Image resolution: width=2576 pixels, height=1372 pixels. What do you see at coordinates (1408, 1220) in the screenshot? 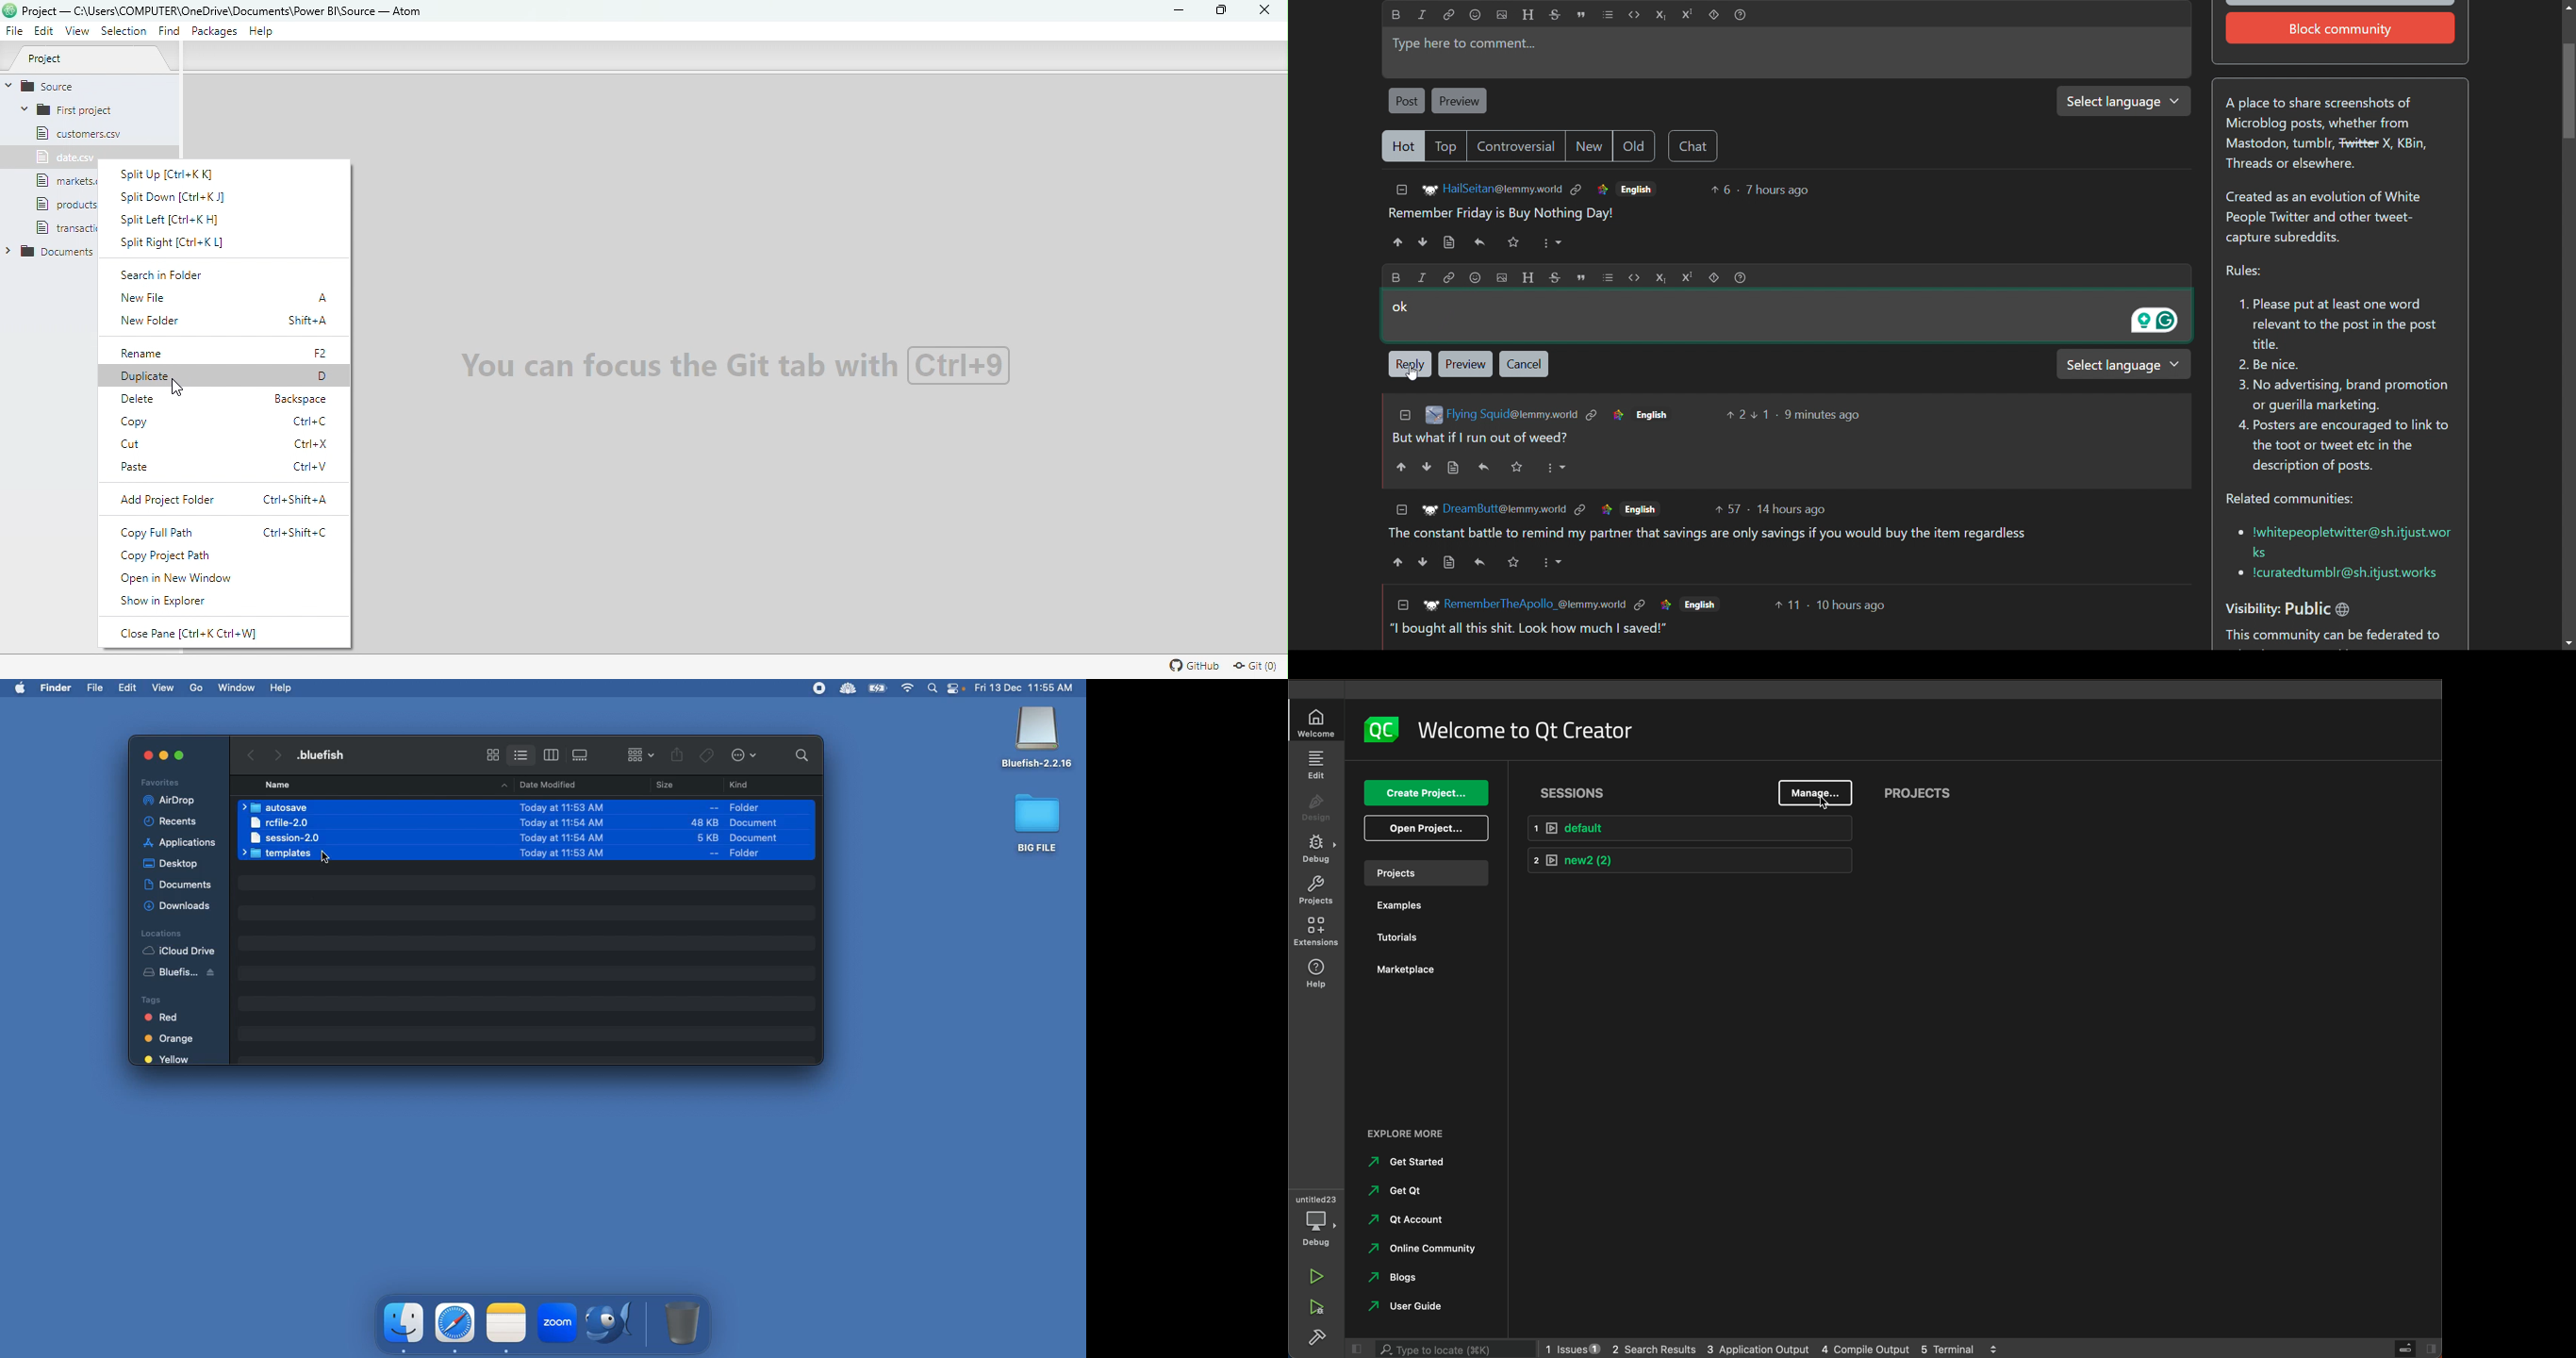
I see `qt account` at bounding box center [1408, 1220].